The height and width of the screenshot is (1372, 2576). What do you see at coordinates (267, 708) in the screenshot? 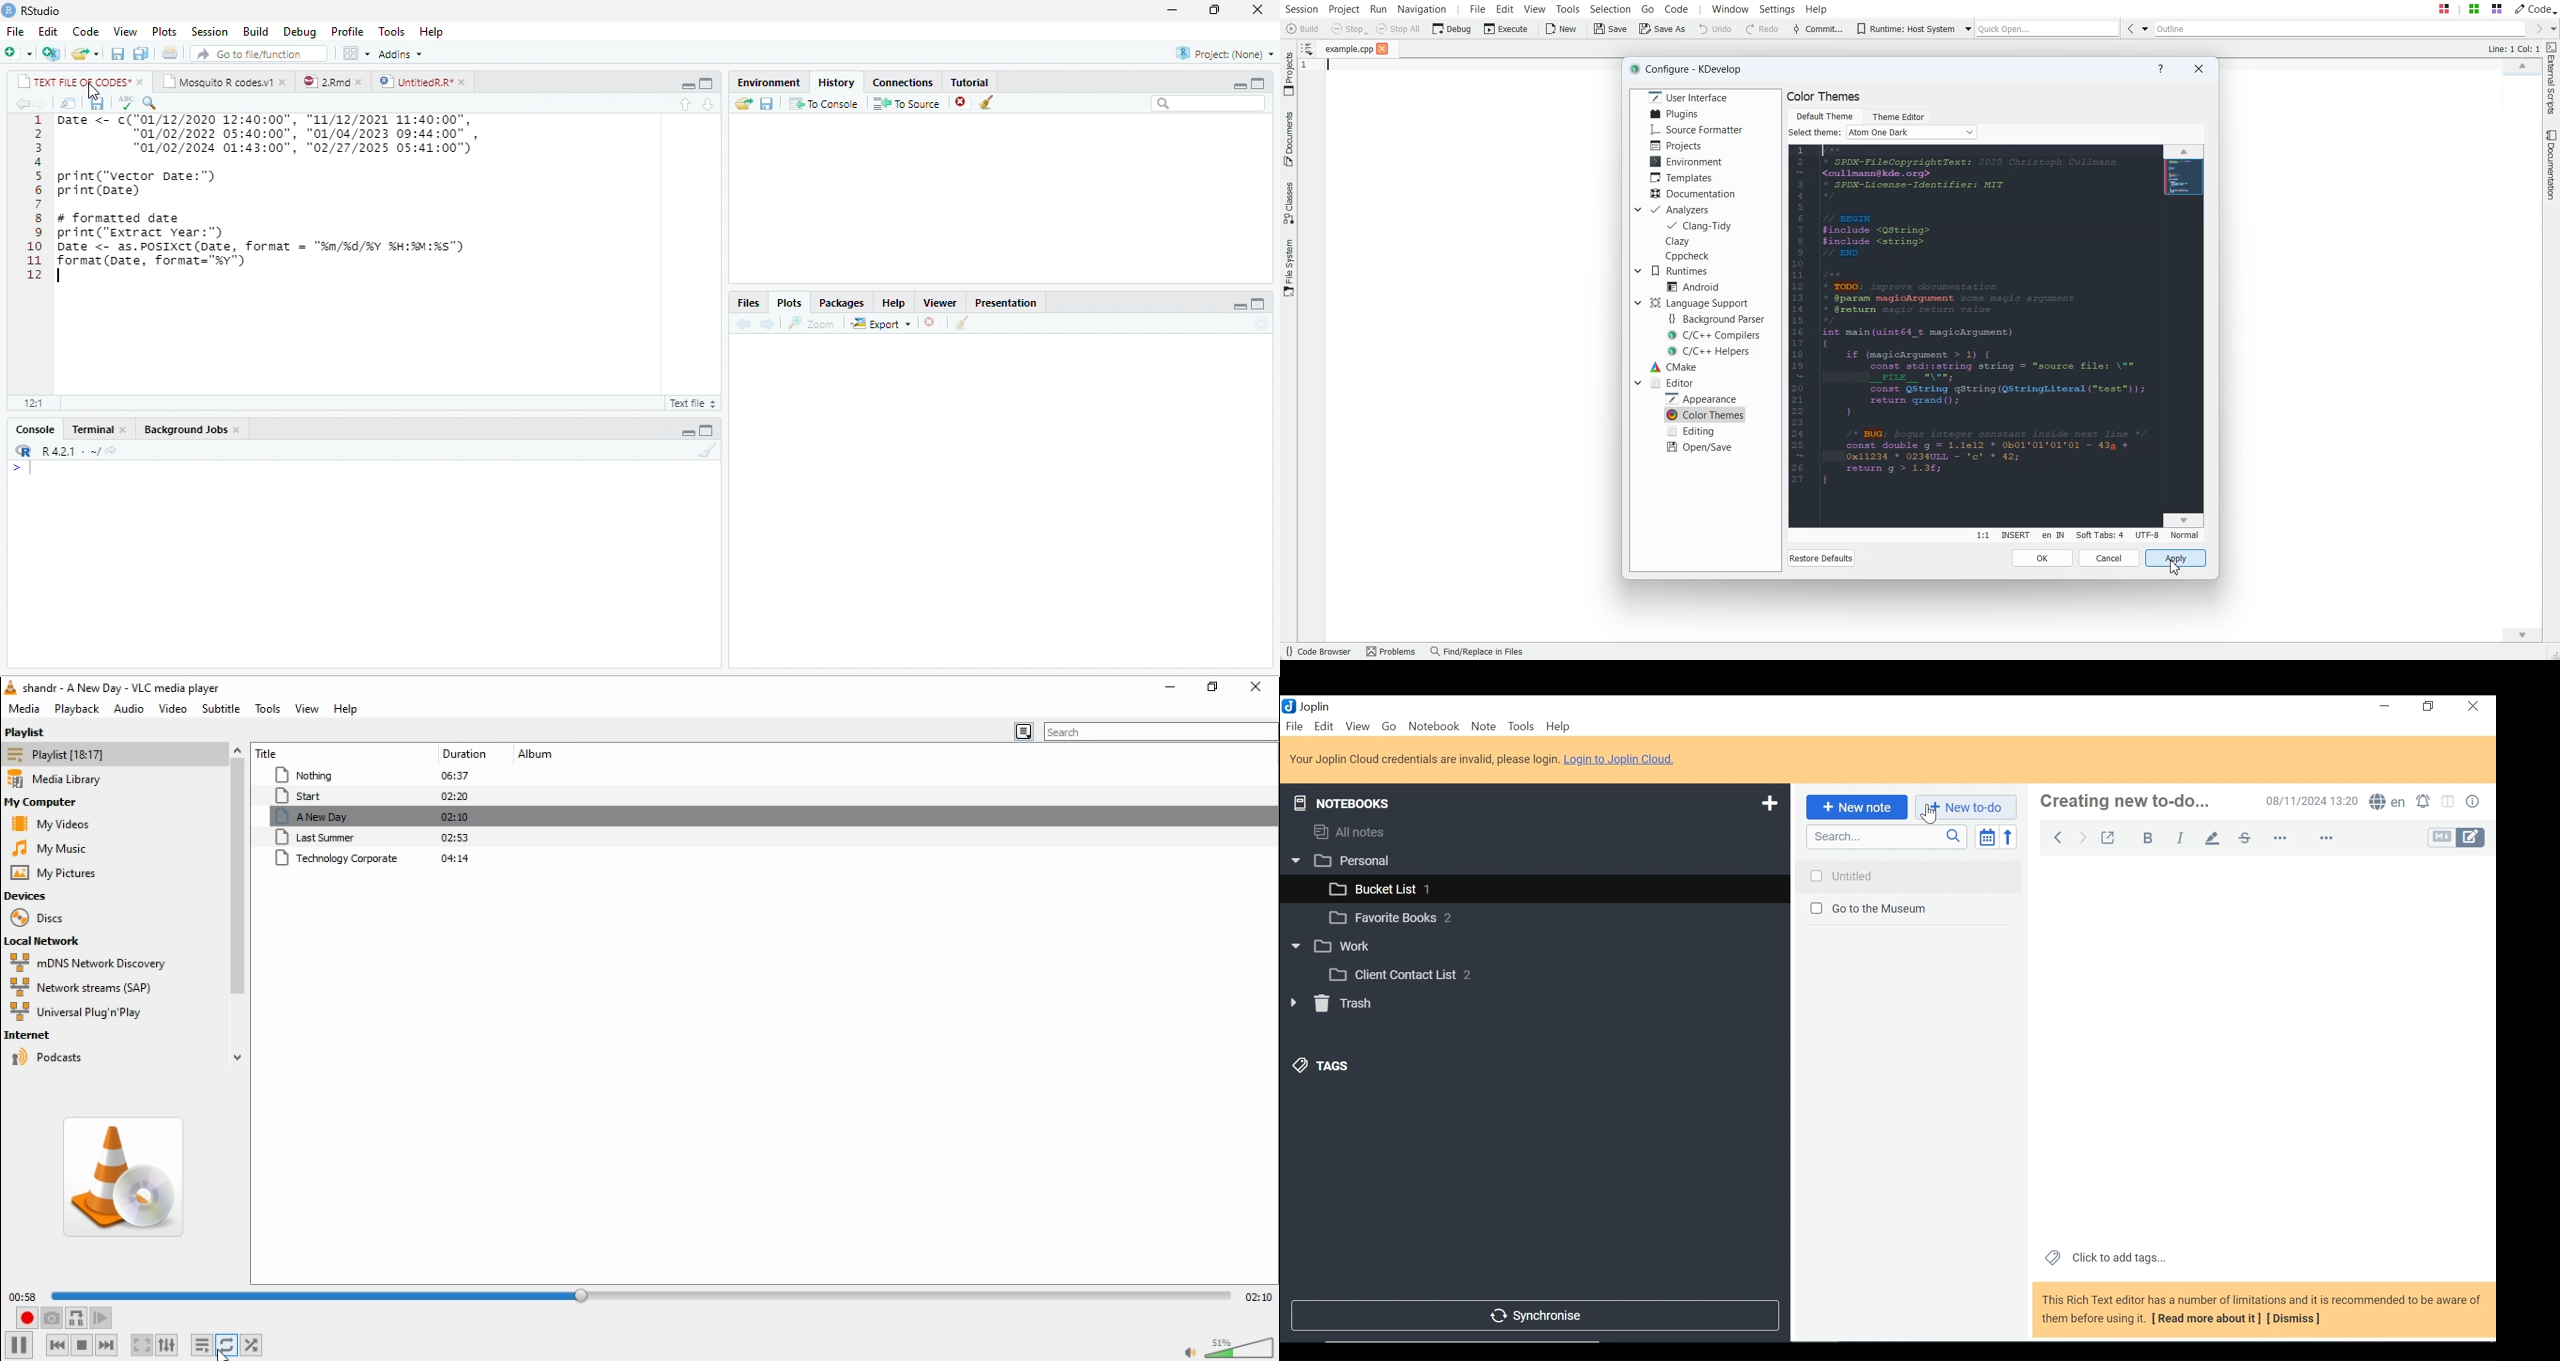
I see `tools` at bounding box center [267, 708].